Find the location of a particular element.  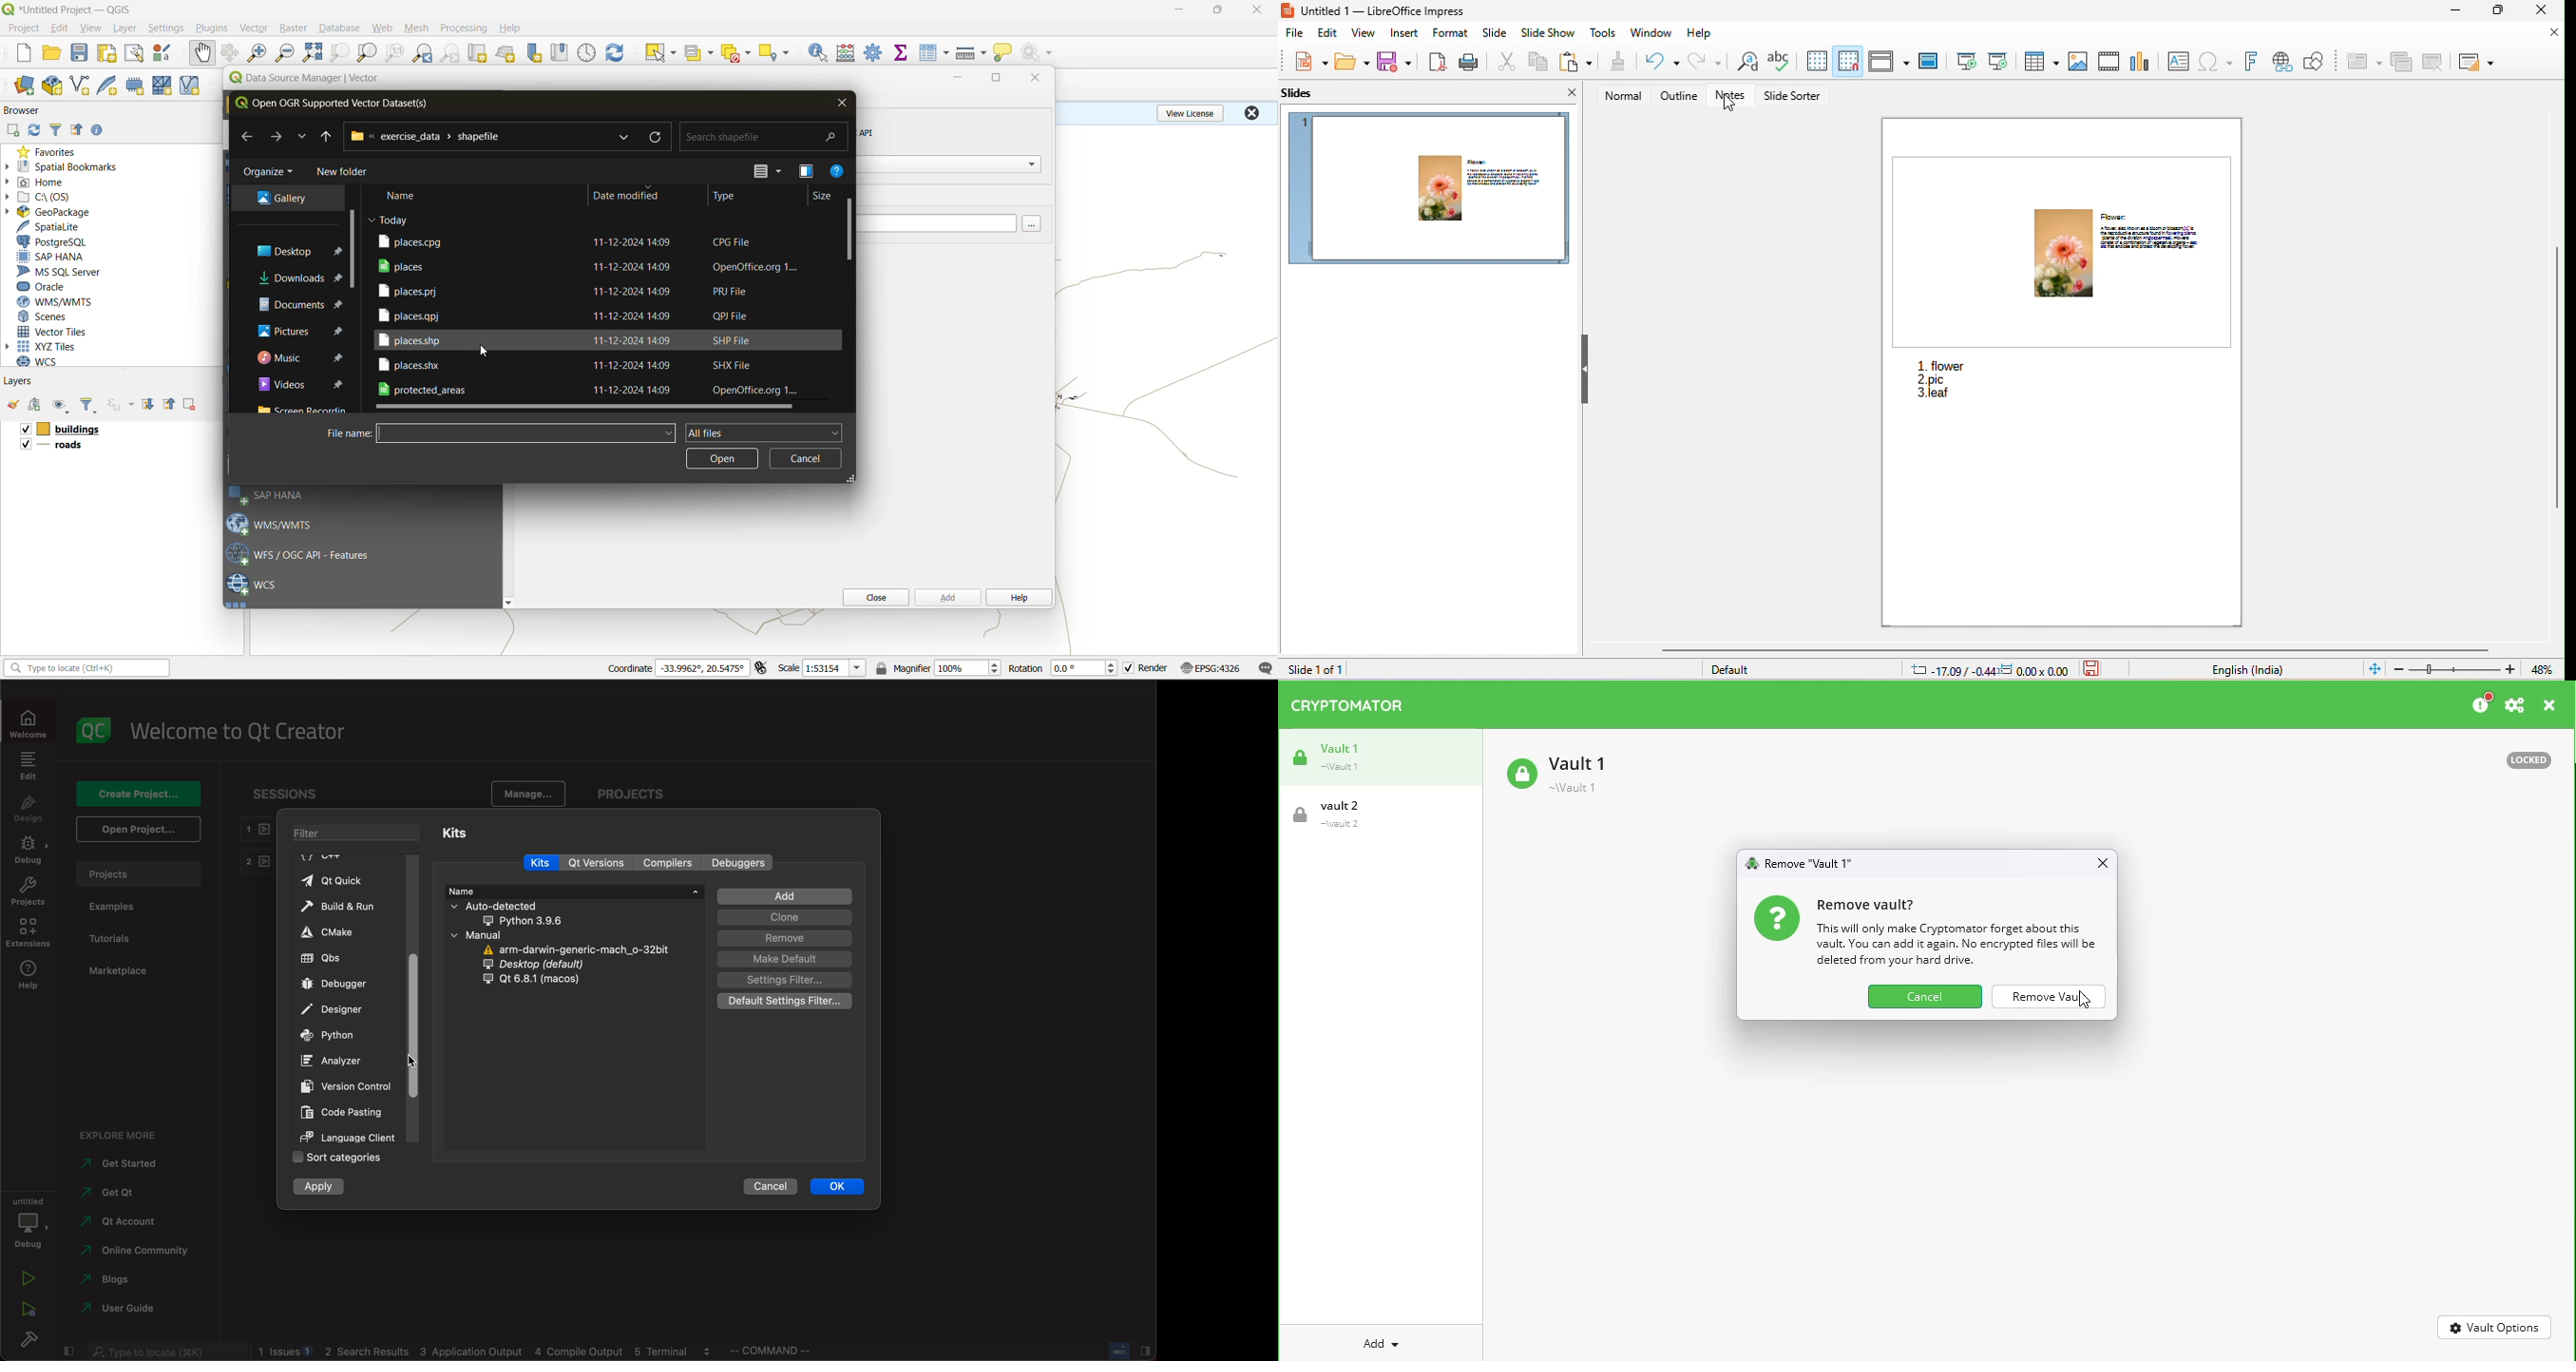

save is located at coordinates (1399, 61).